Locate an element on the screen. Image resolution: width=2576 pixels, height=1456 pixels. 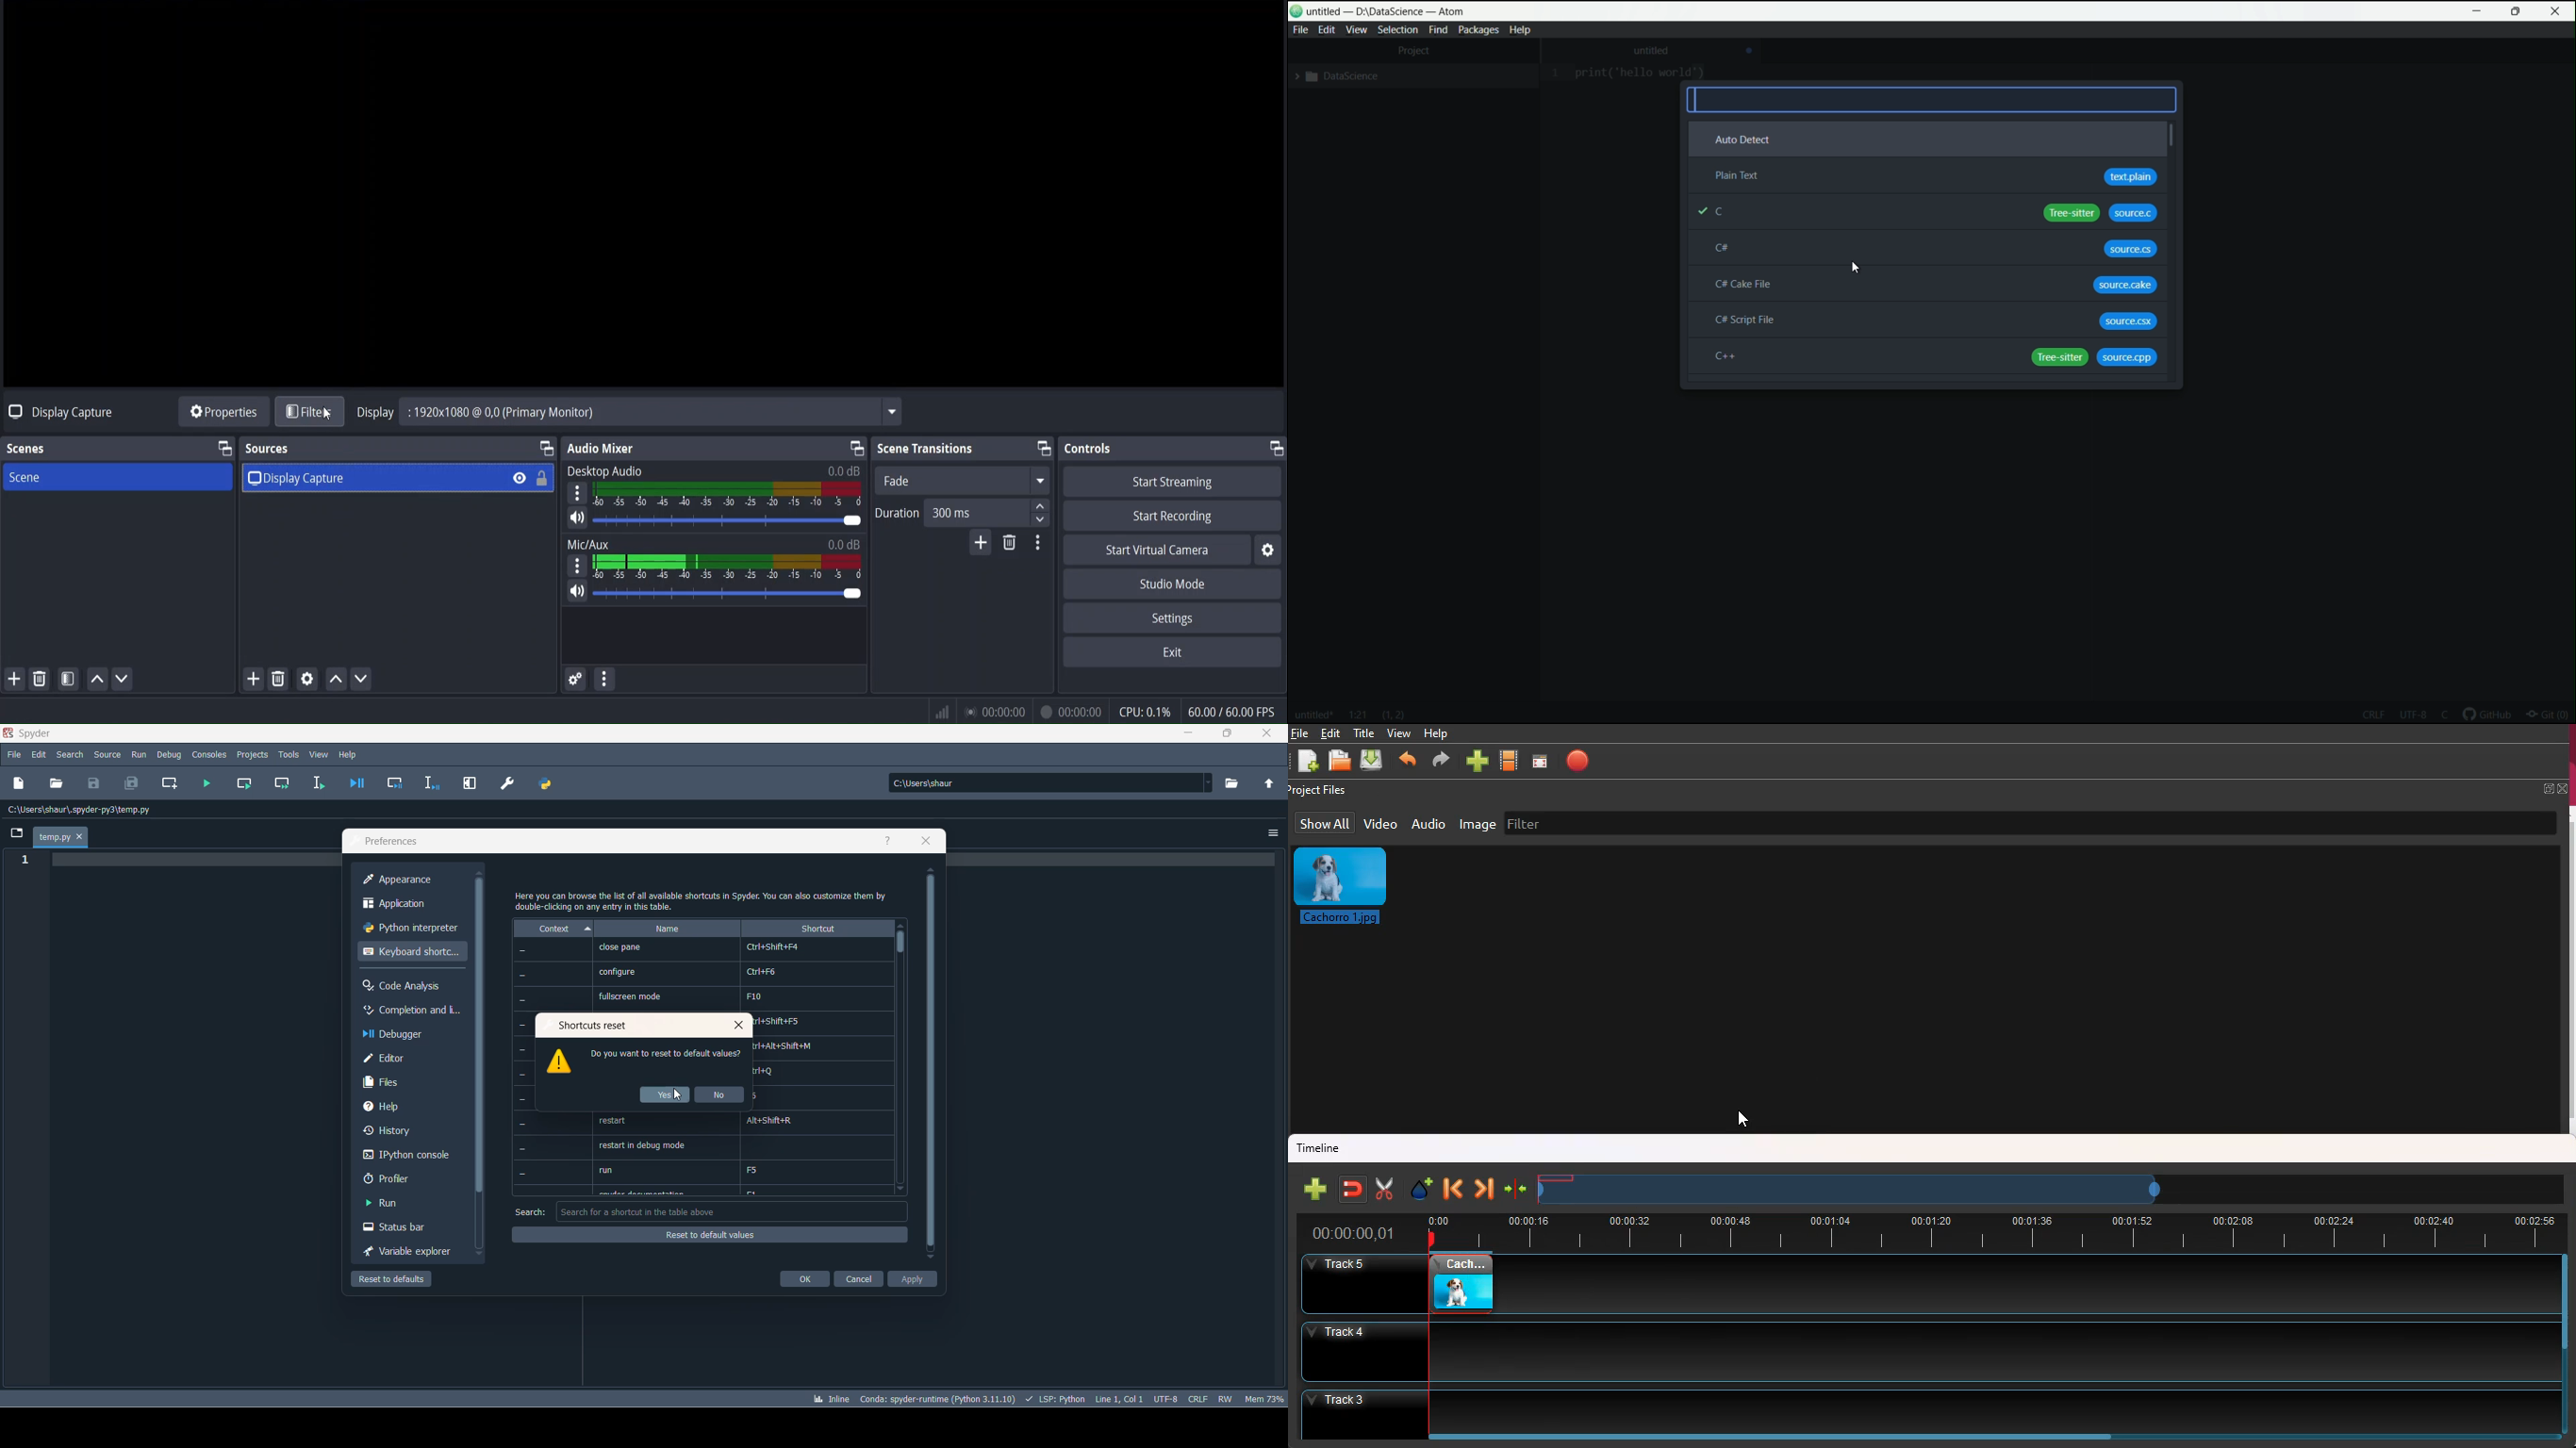
forward is located at coordinates (1485, 1186).